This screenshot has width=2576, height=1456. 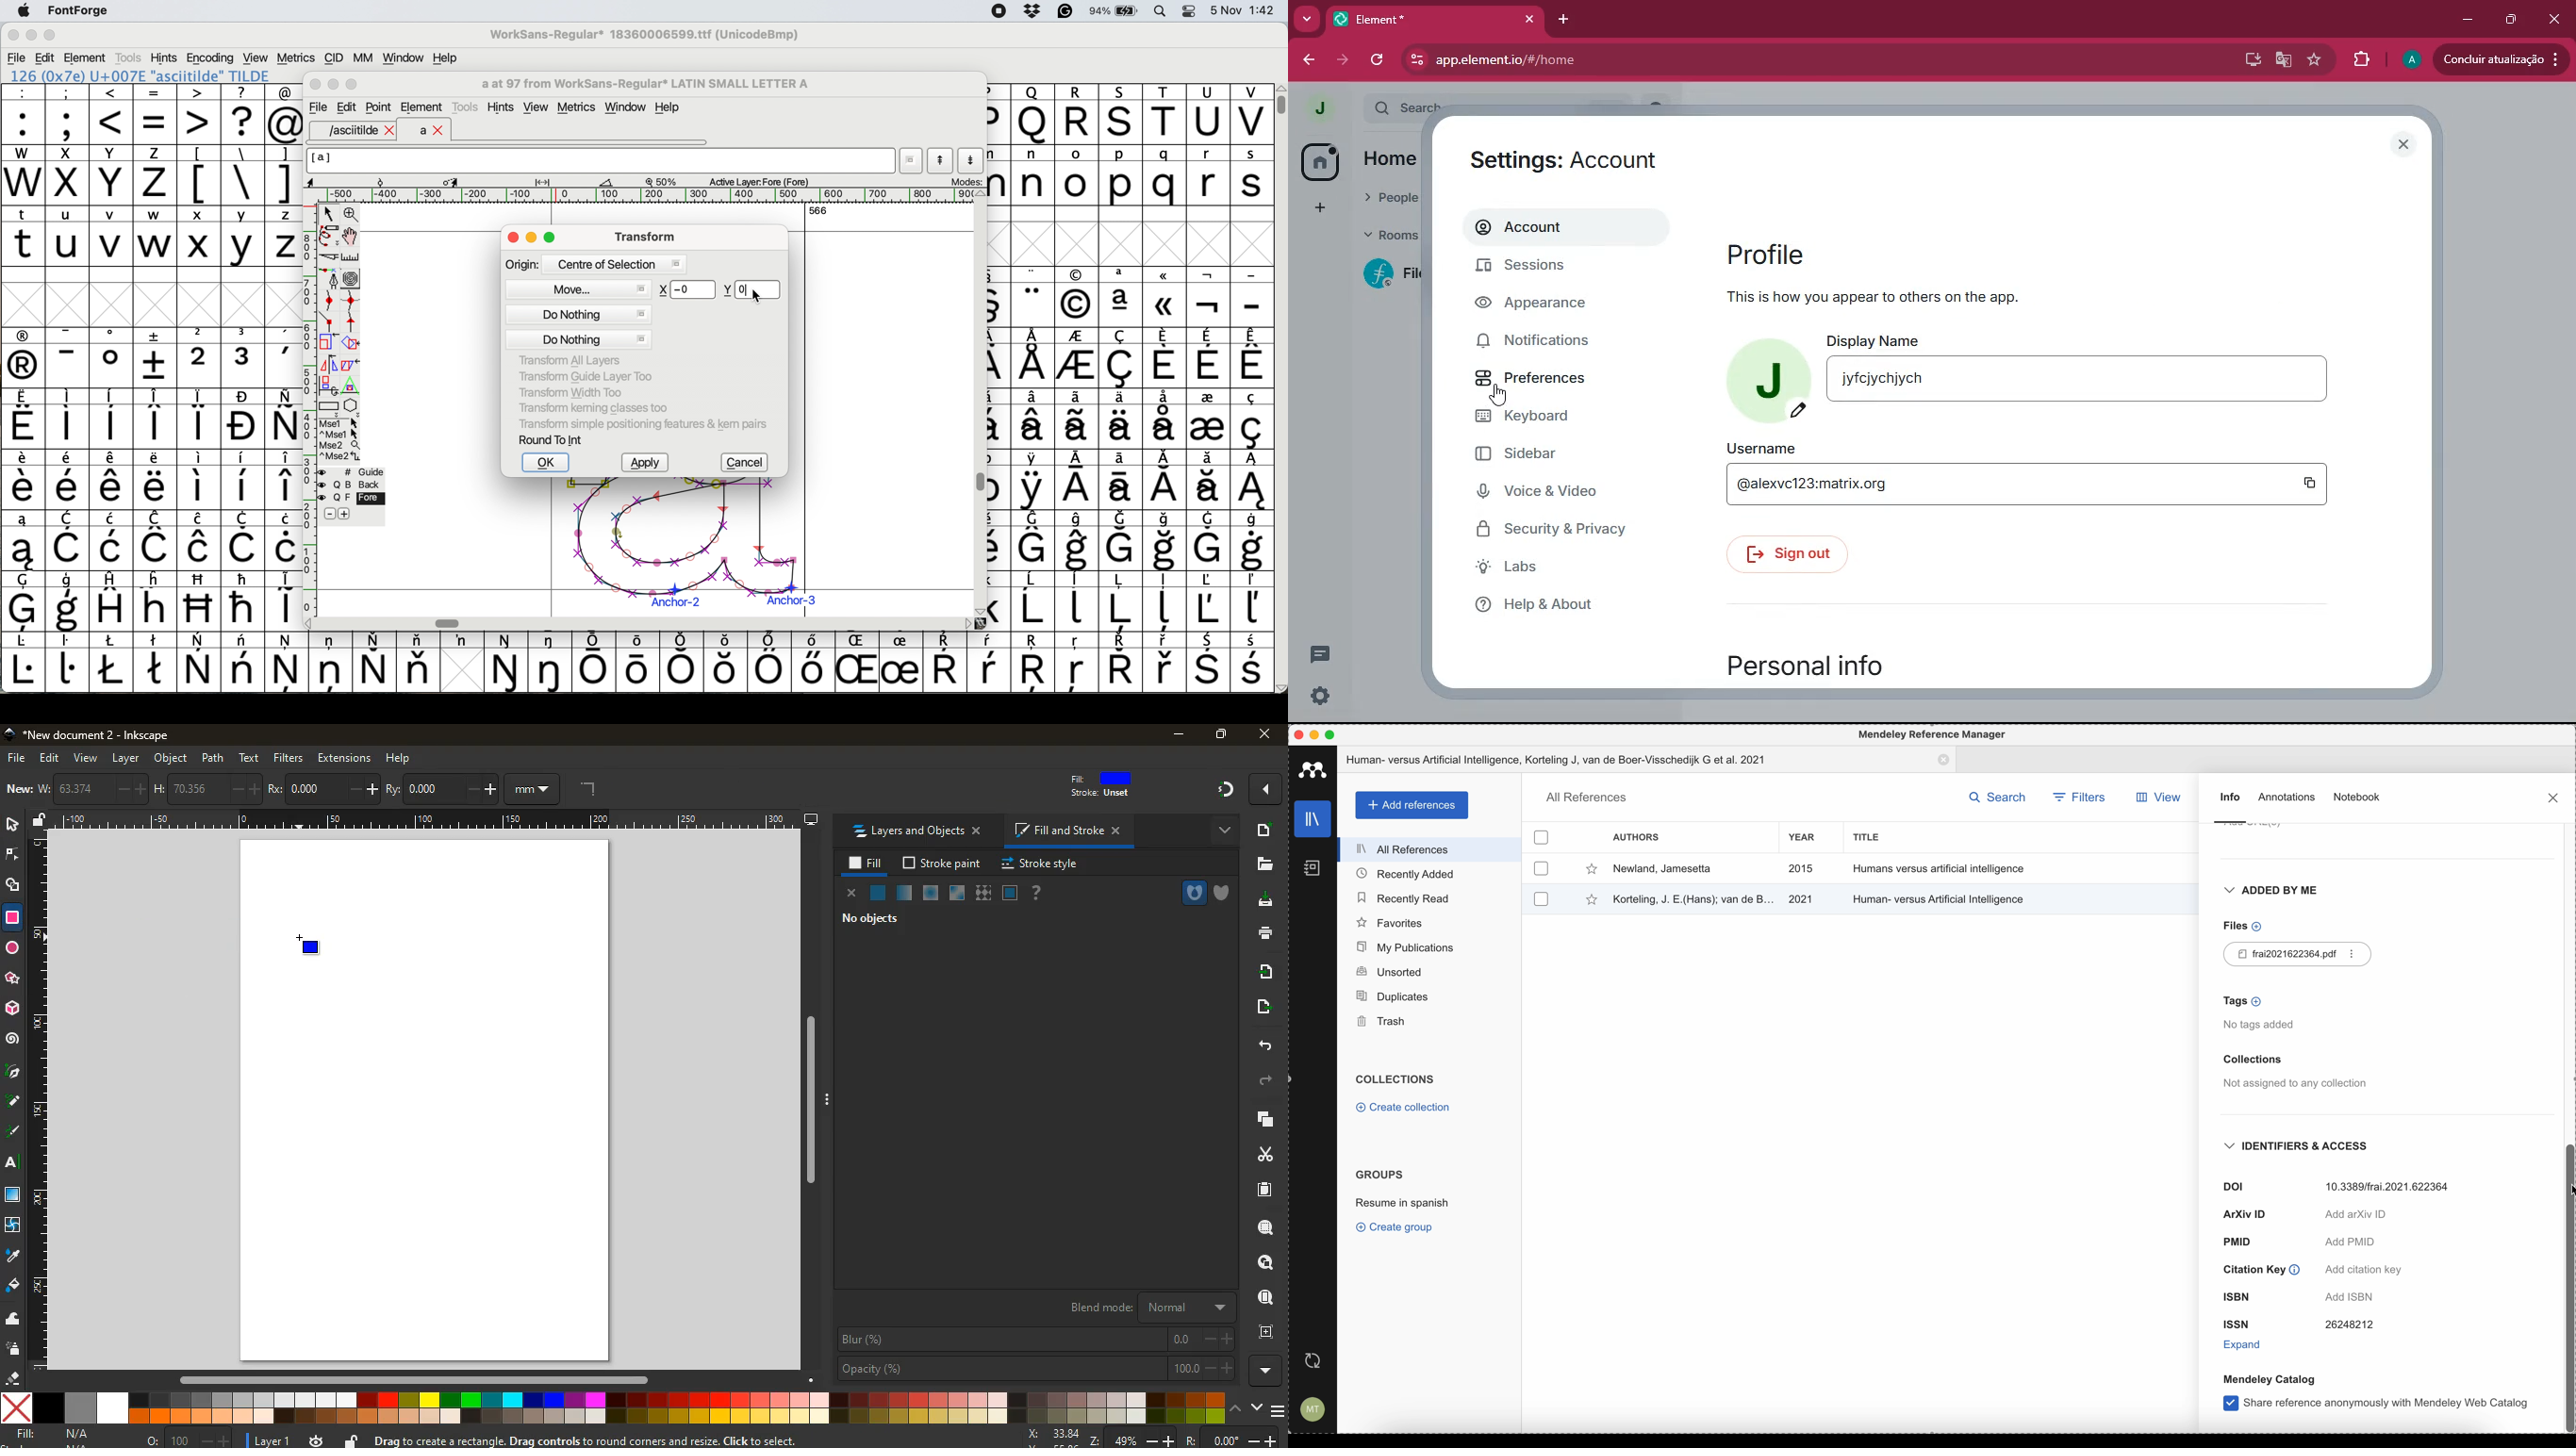 I want to click on symbol, so click(x=114, y=541).